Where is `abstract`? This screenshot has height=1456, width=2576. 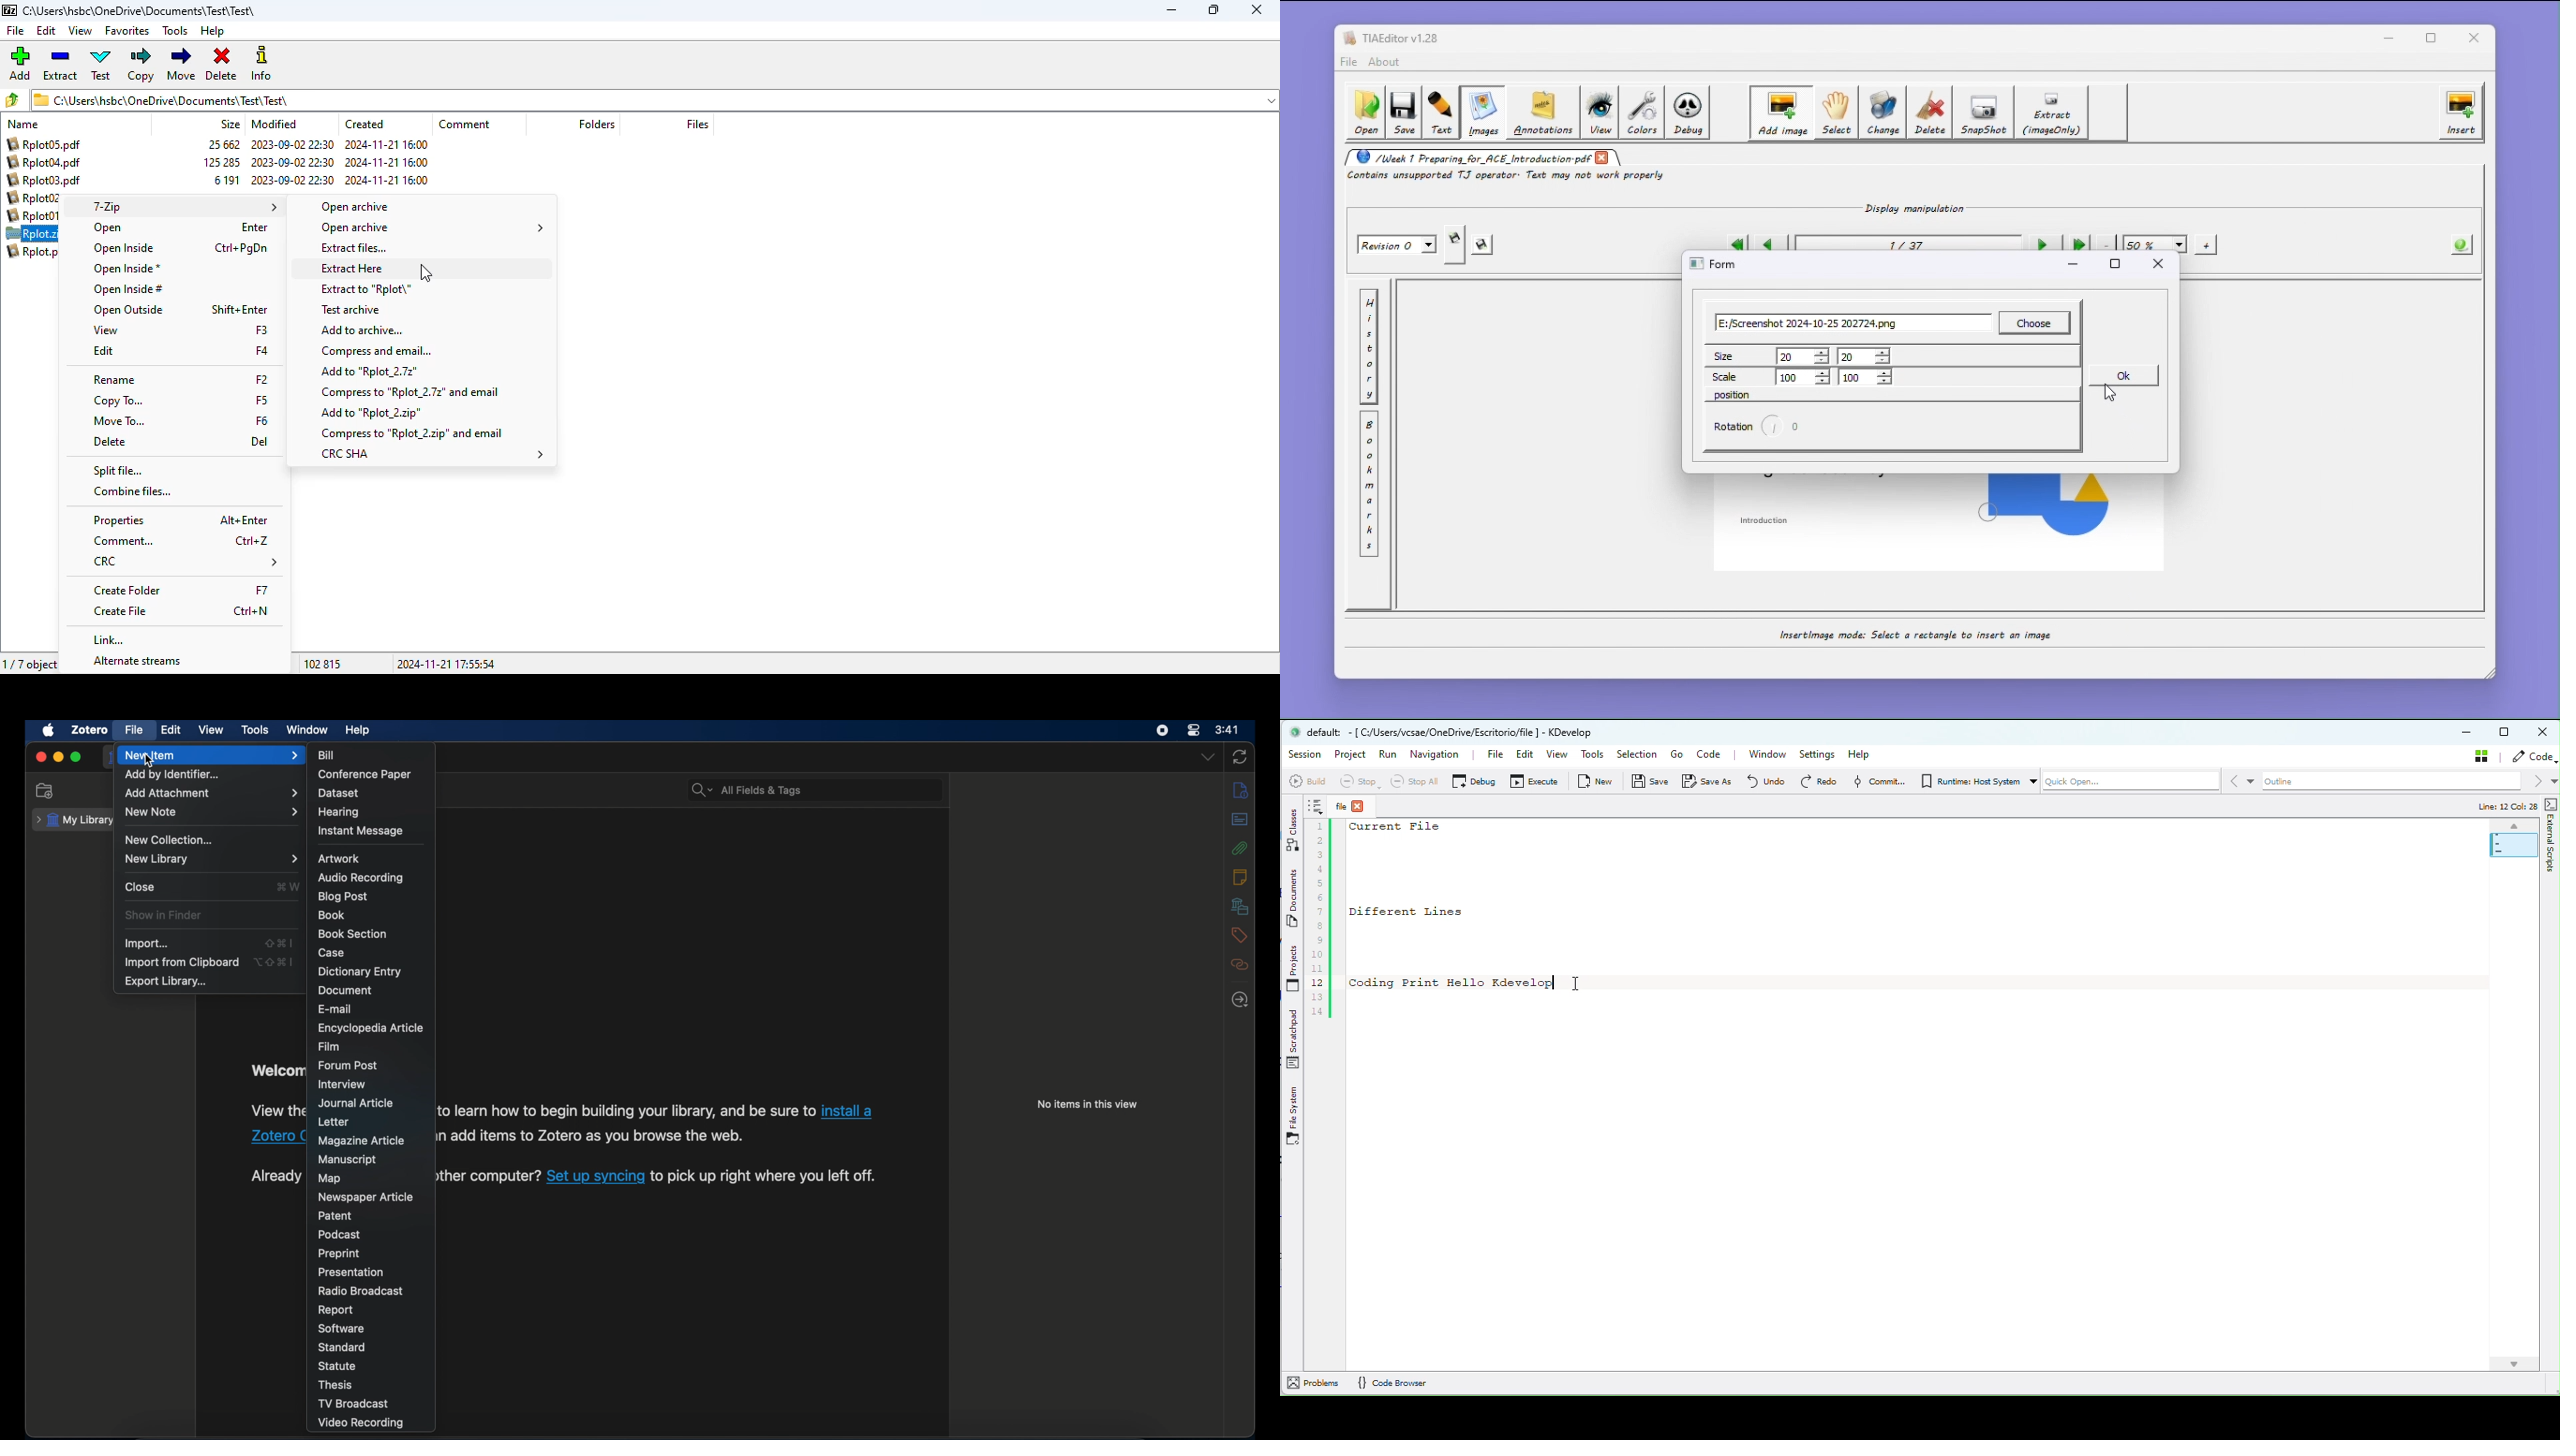
abstract is located at coordinates (1240, 819).